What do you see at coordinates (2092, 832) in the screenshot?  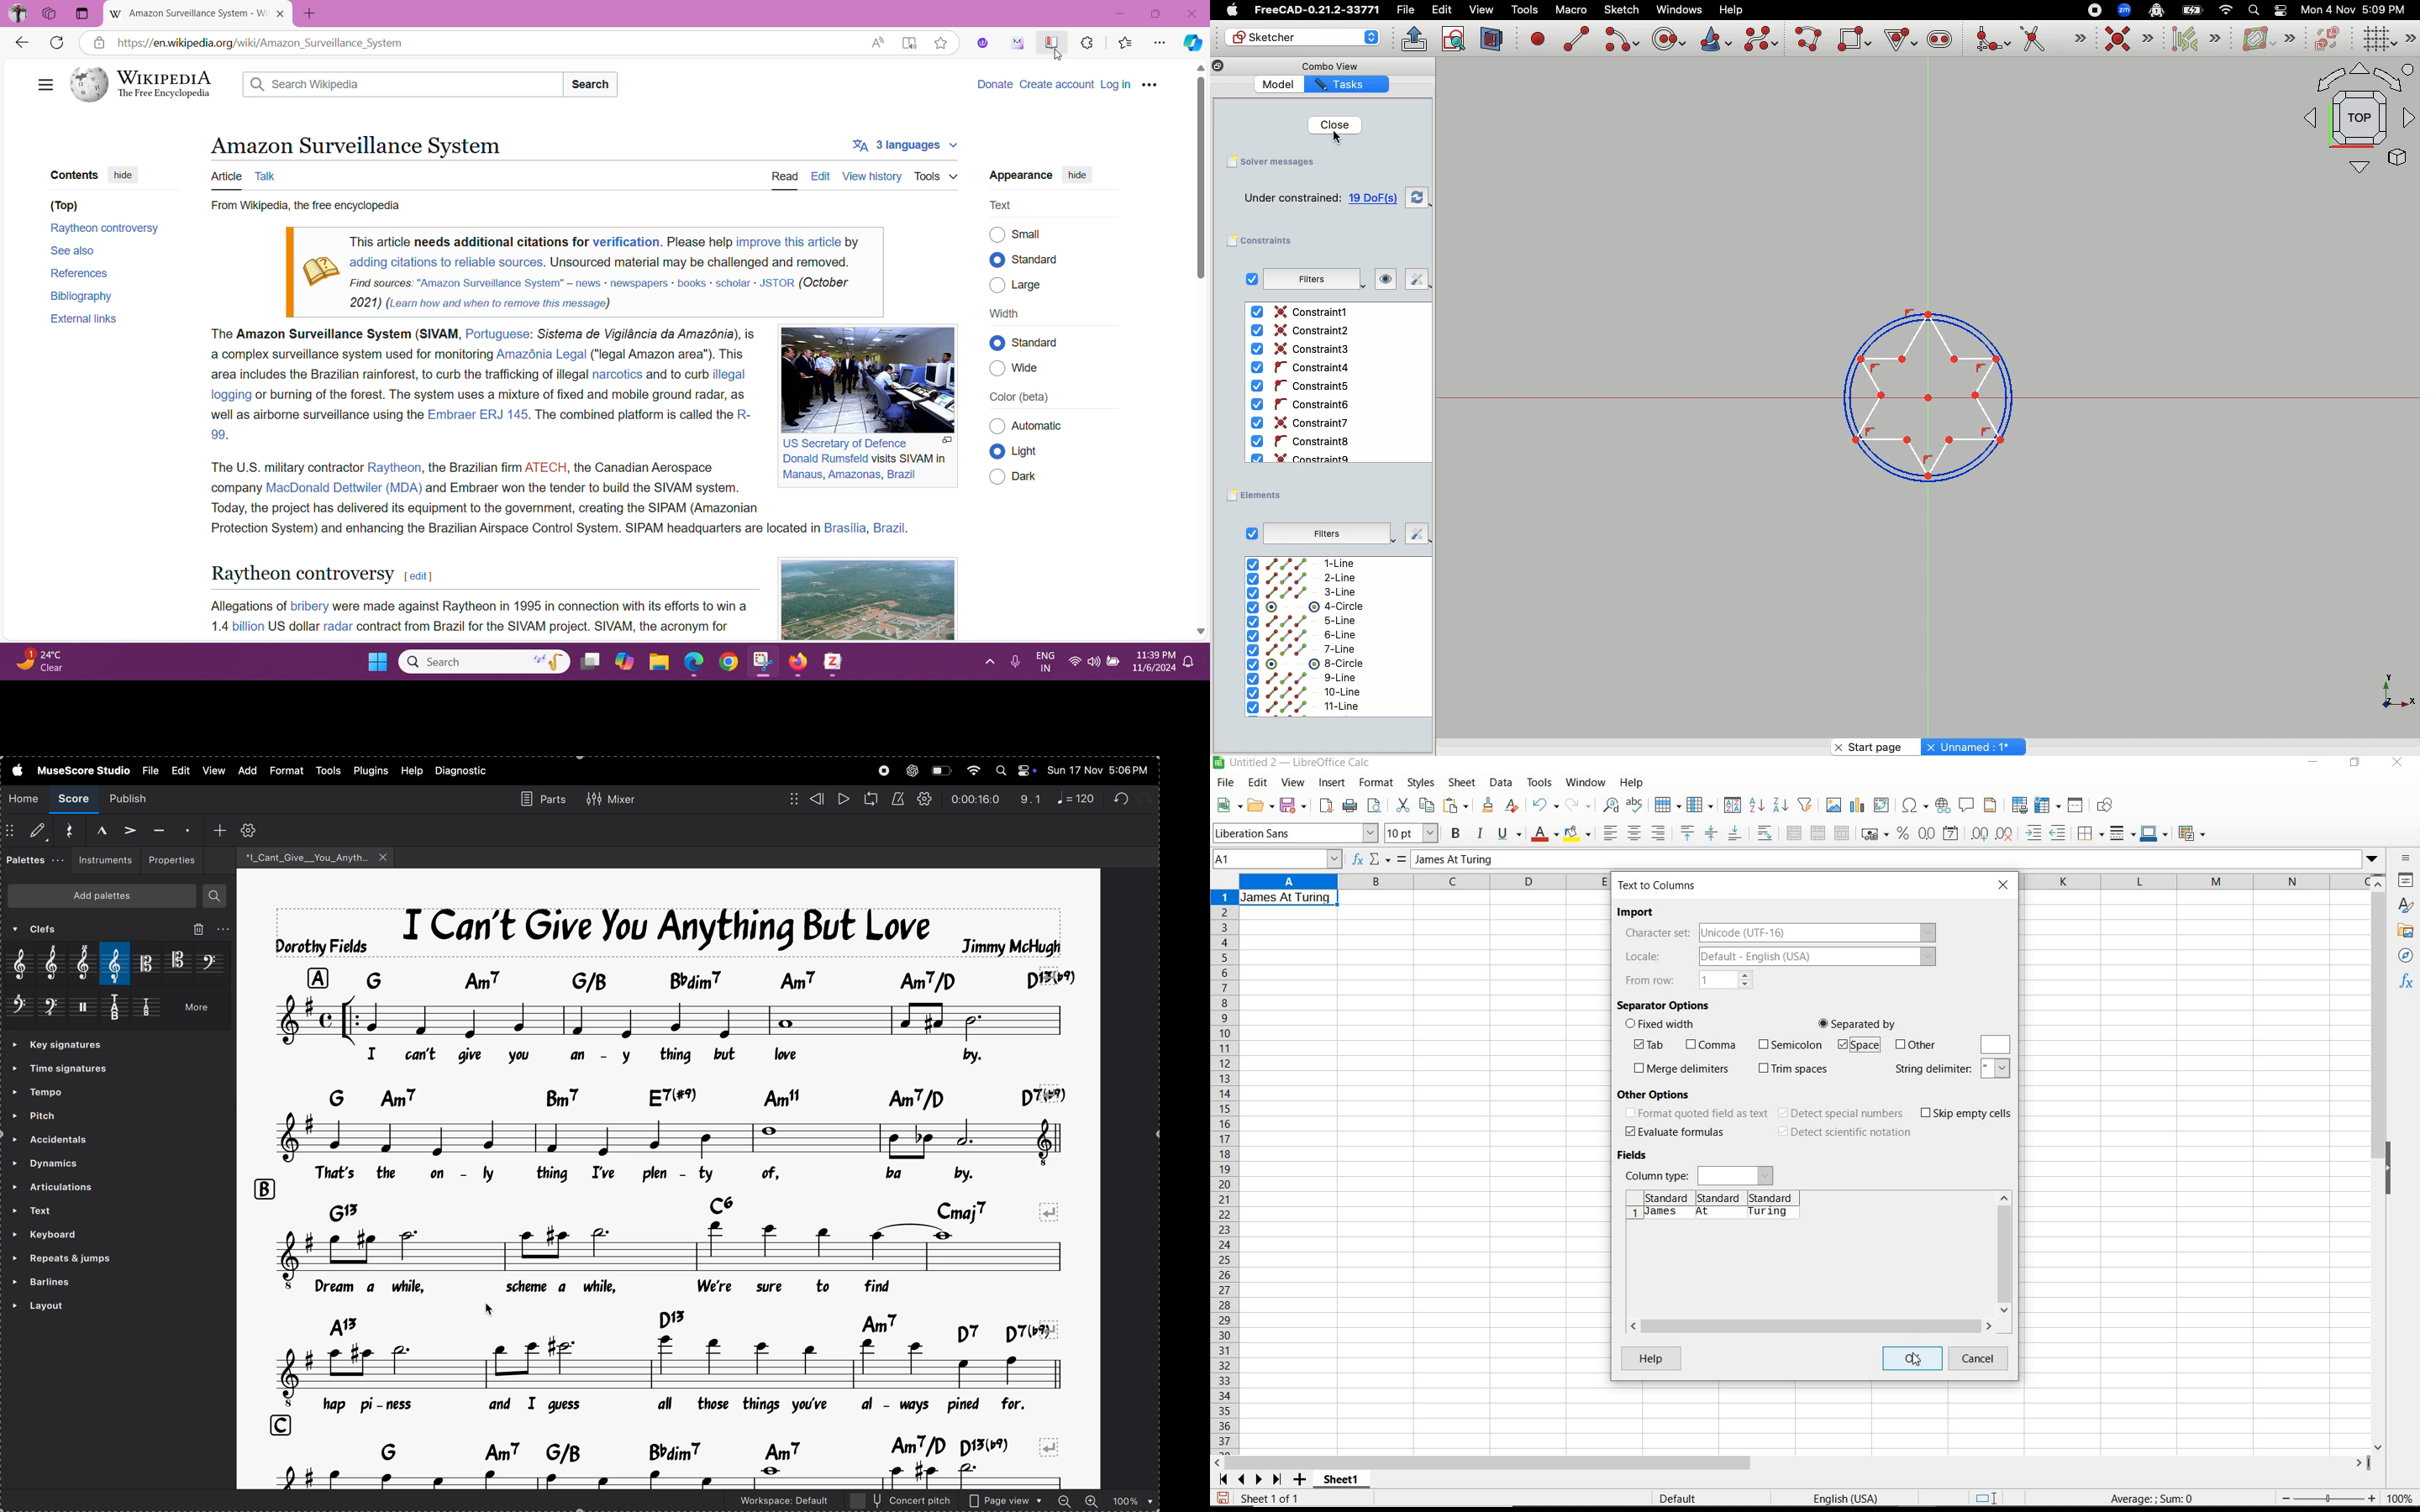 I see `border style` at bounding box center [2092, 832].